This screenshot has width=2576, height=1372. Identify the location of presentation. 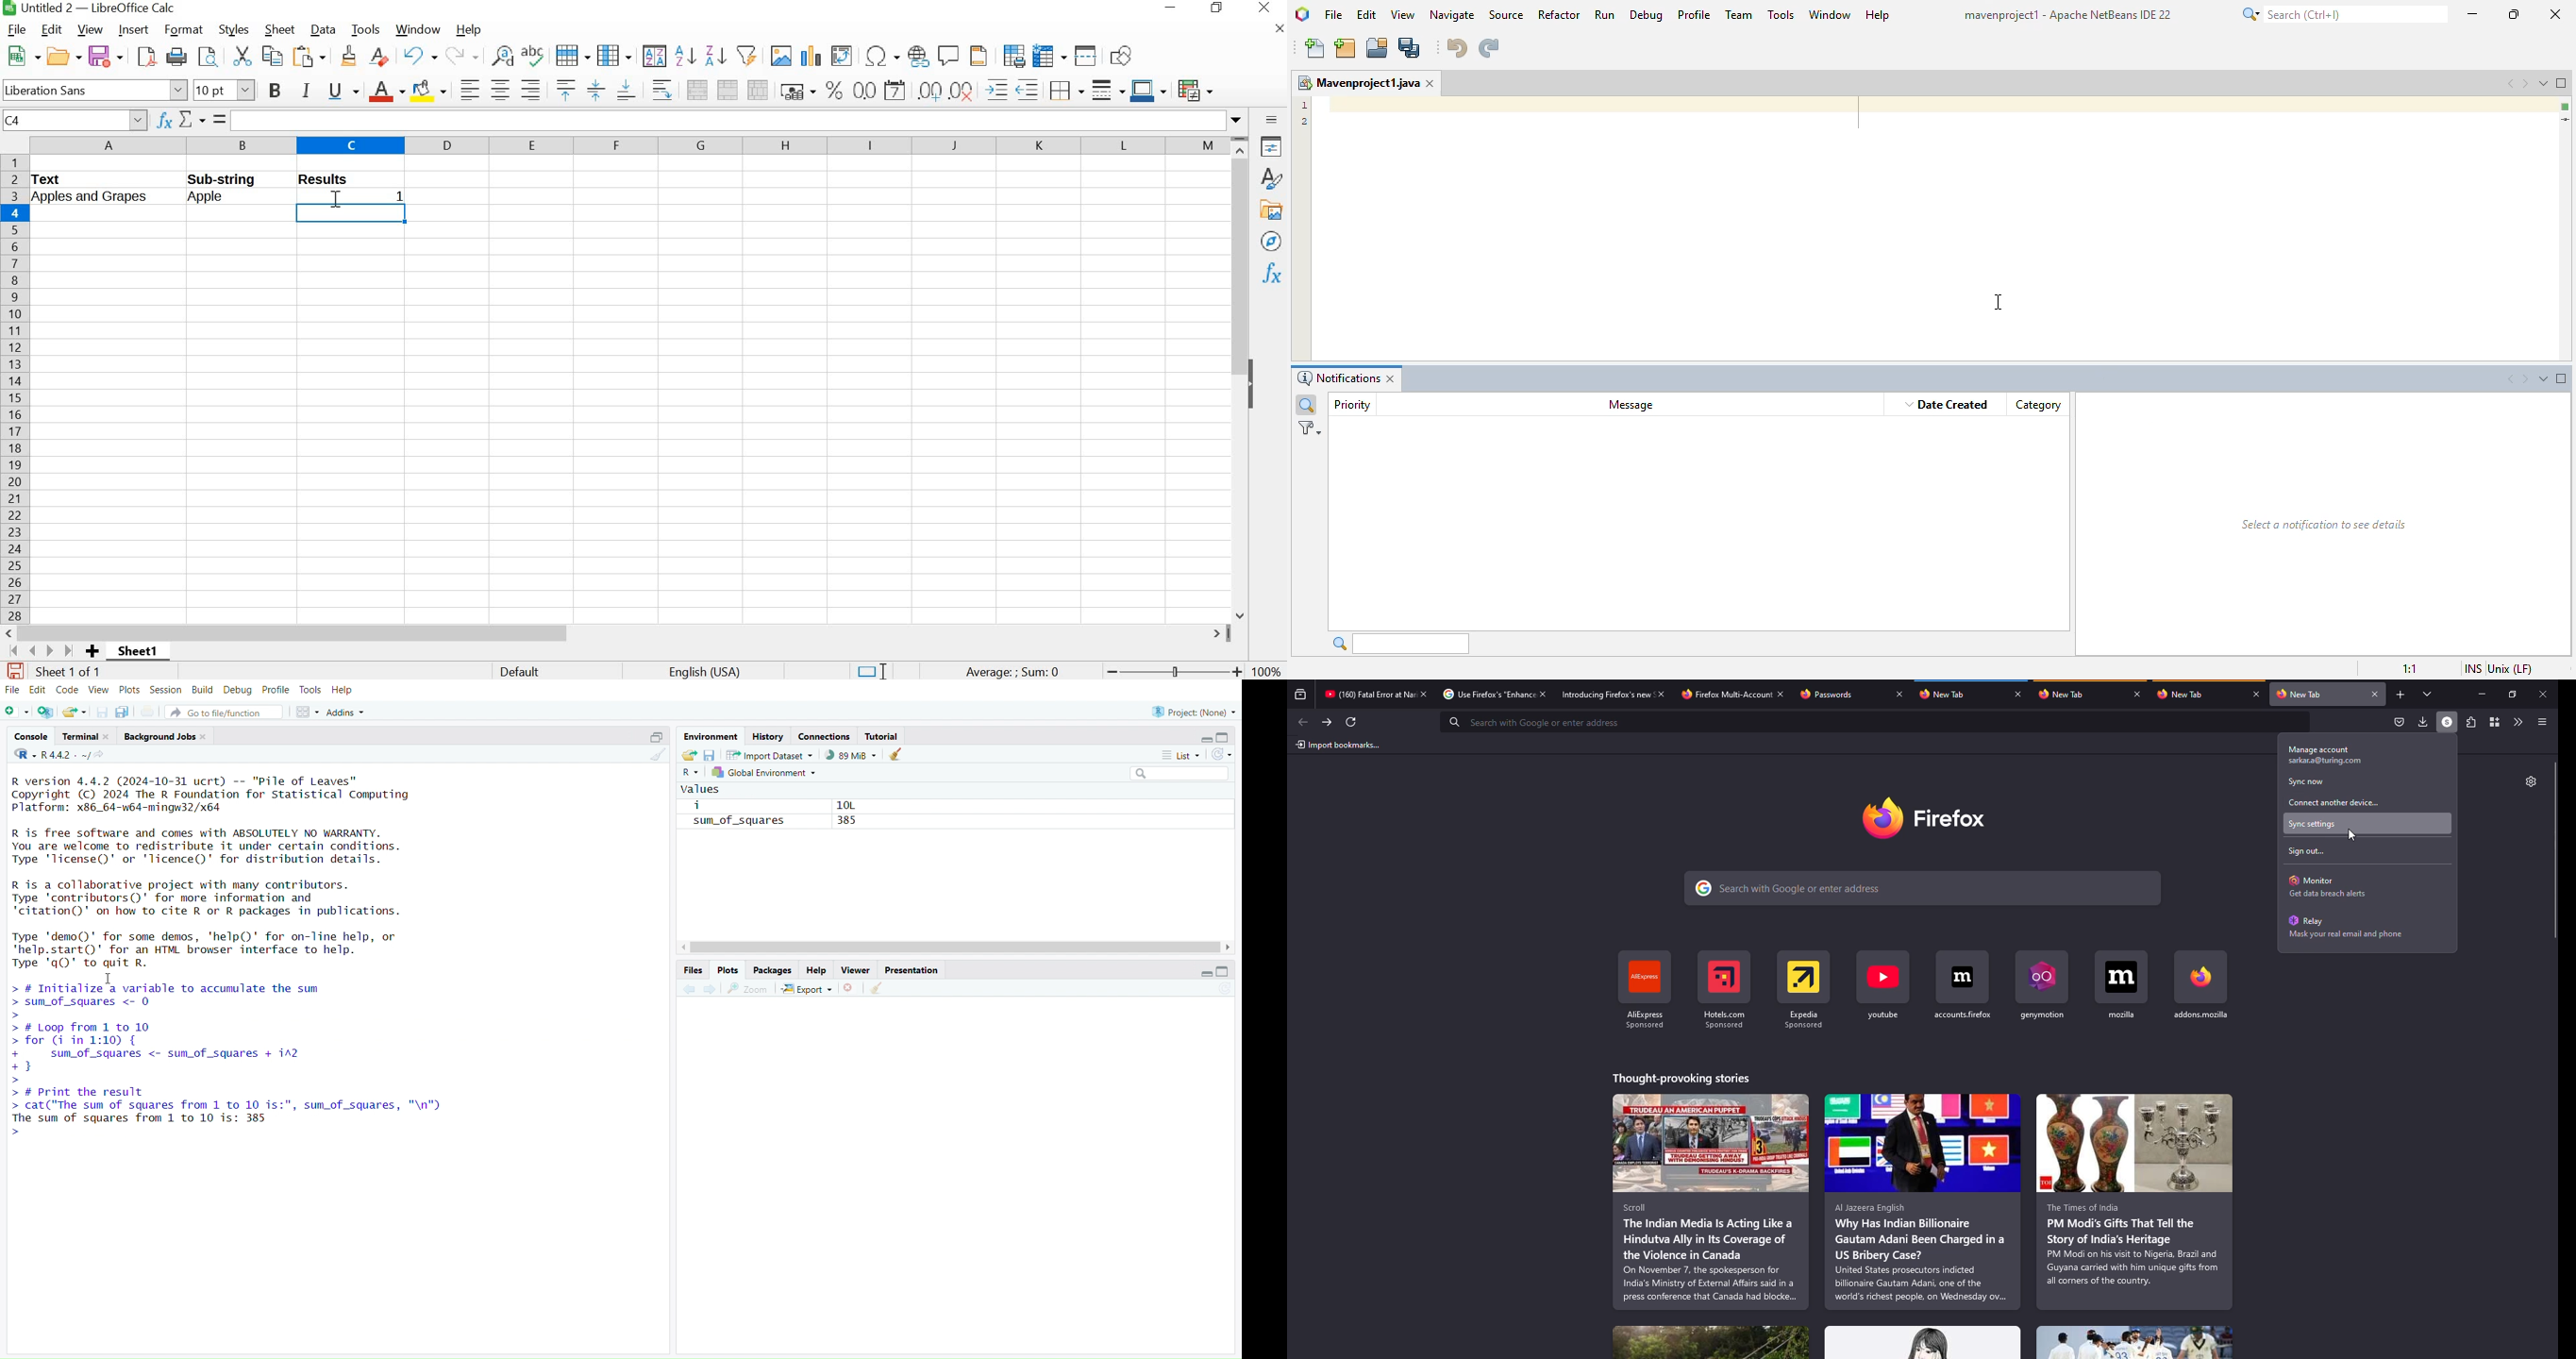
(911, 969).